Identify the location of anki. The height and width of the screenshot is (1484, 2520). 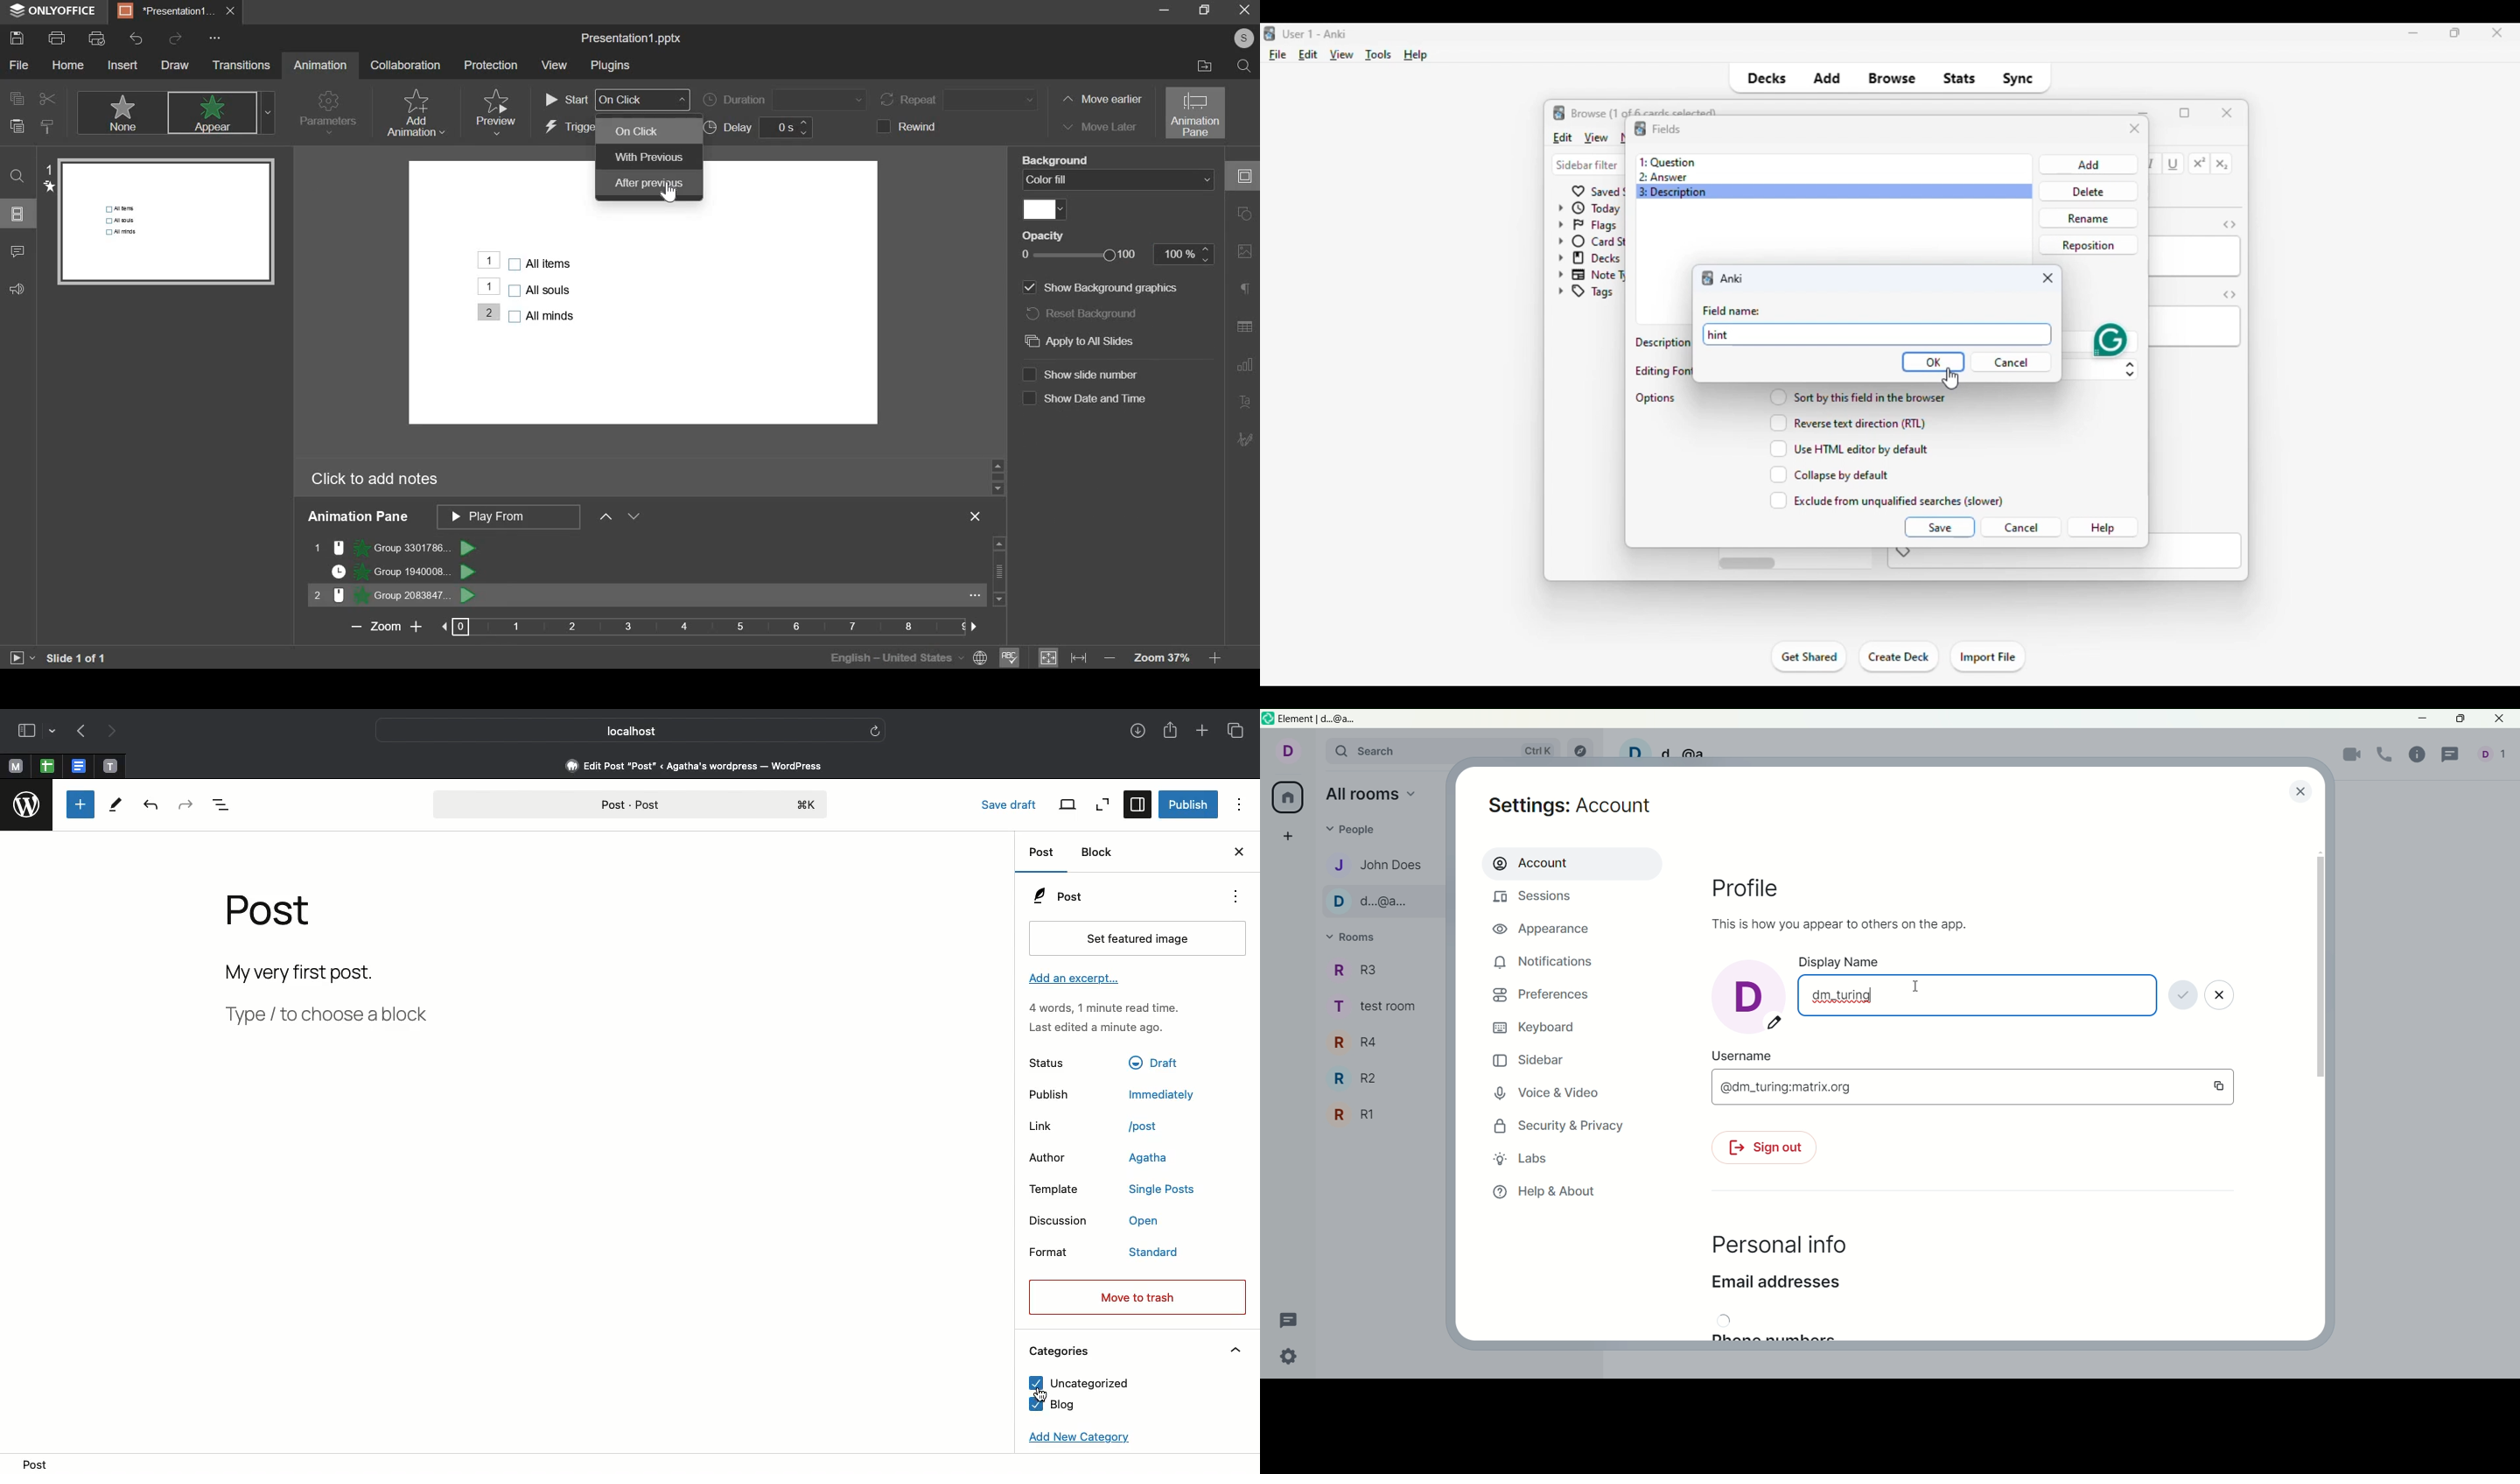
(1732, 278).